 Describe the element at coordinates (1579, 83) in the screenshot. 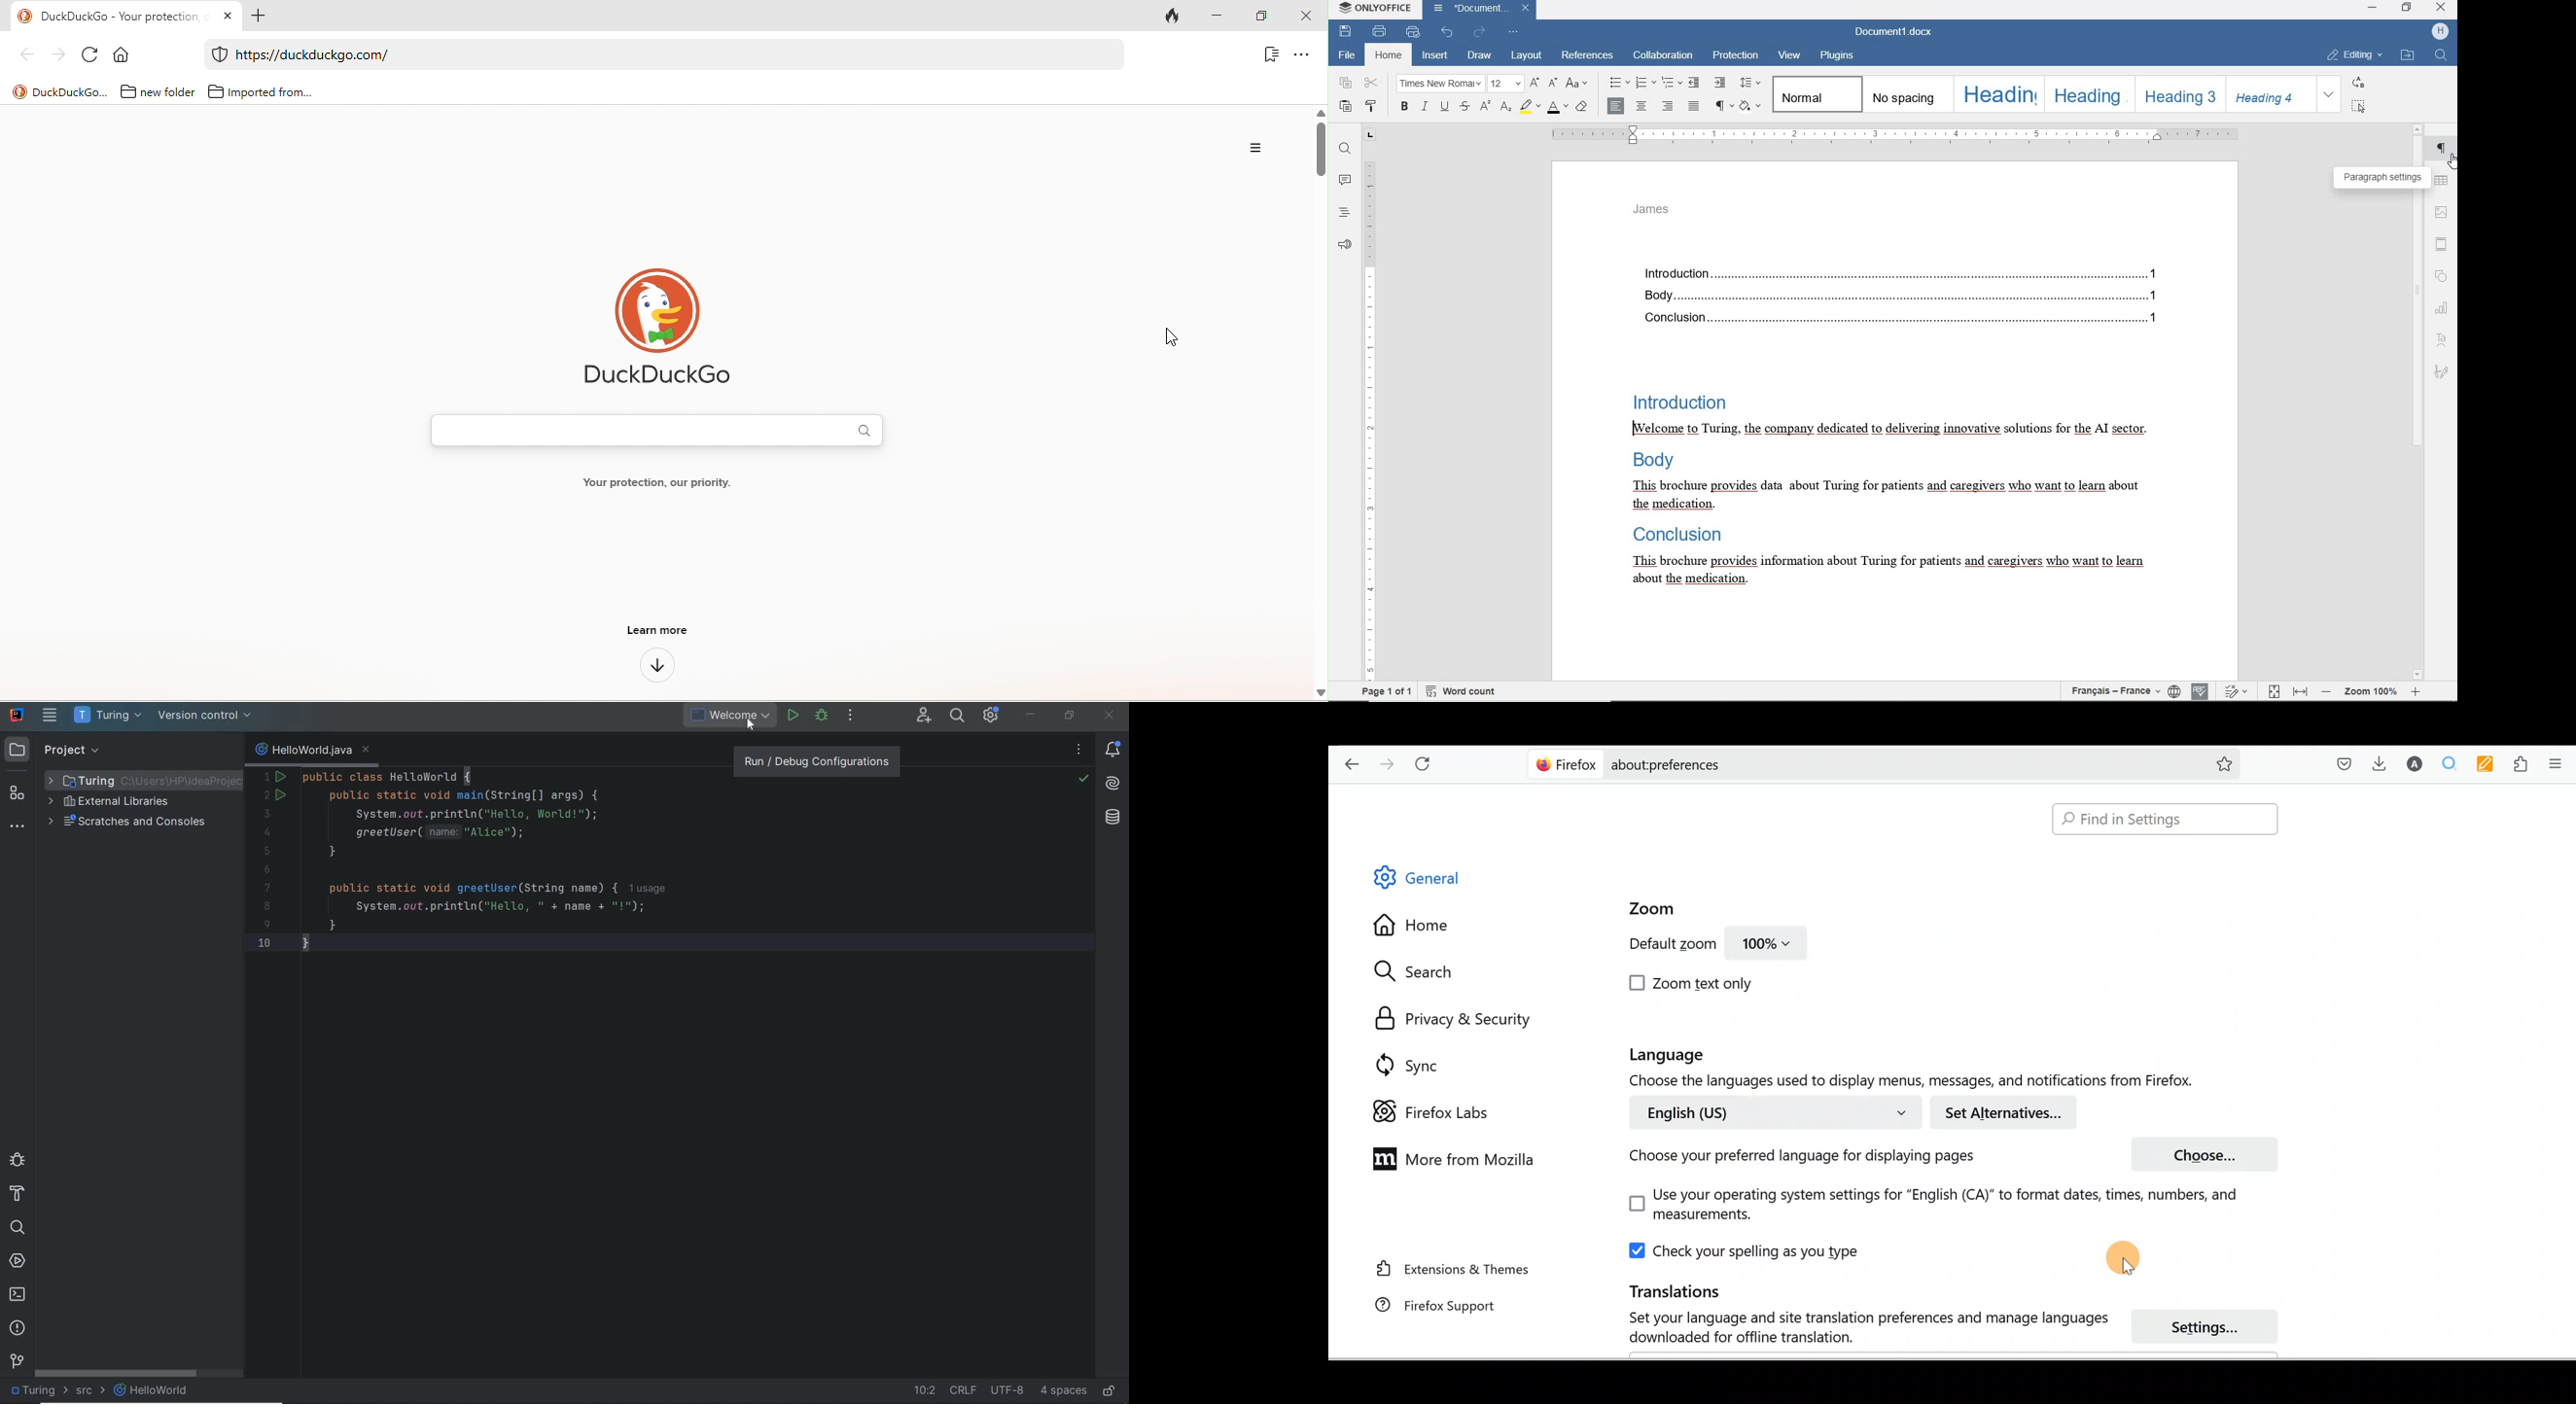

I see `change case` at that location.